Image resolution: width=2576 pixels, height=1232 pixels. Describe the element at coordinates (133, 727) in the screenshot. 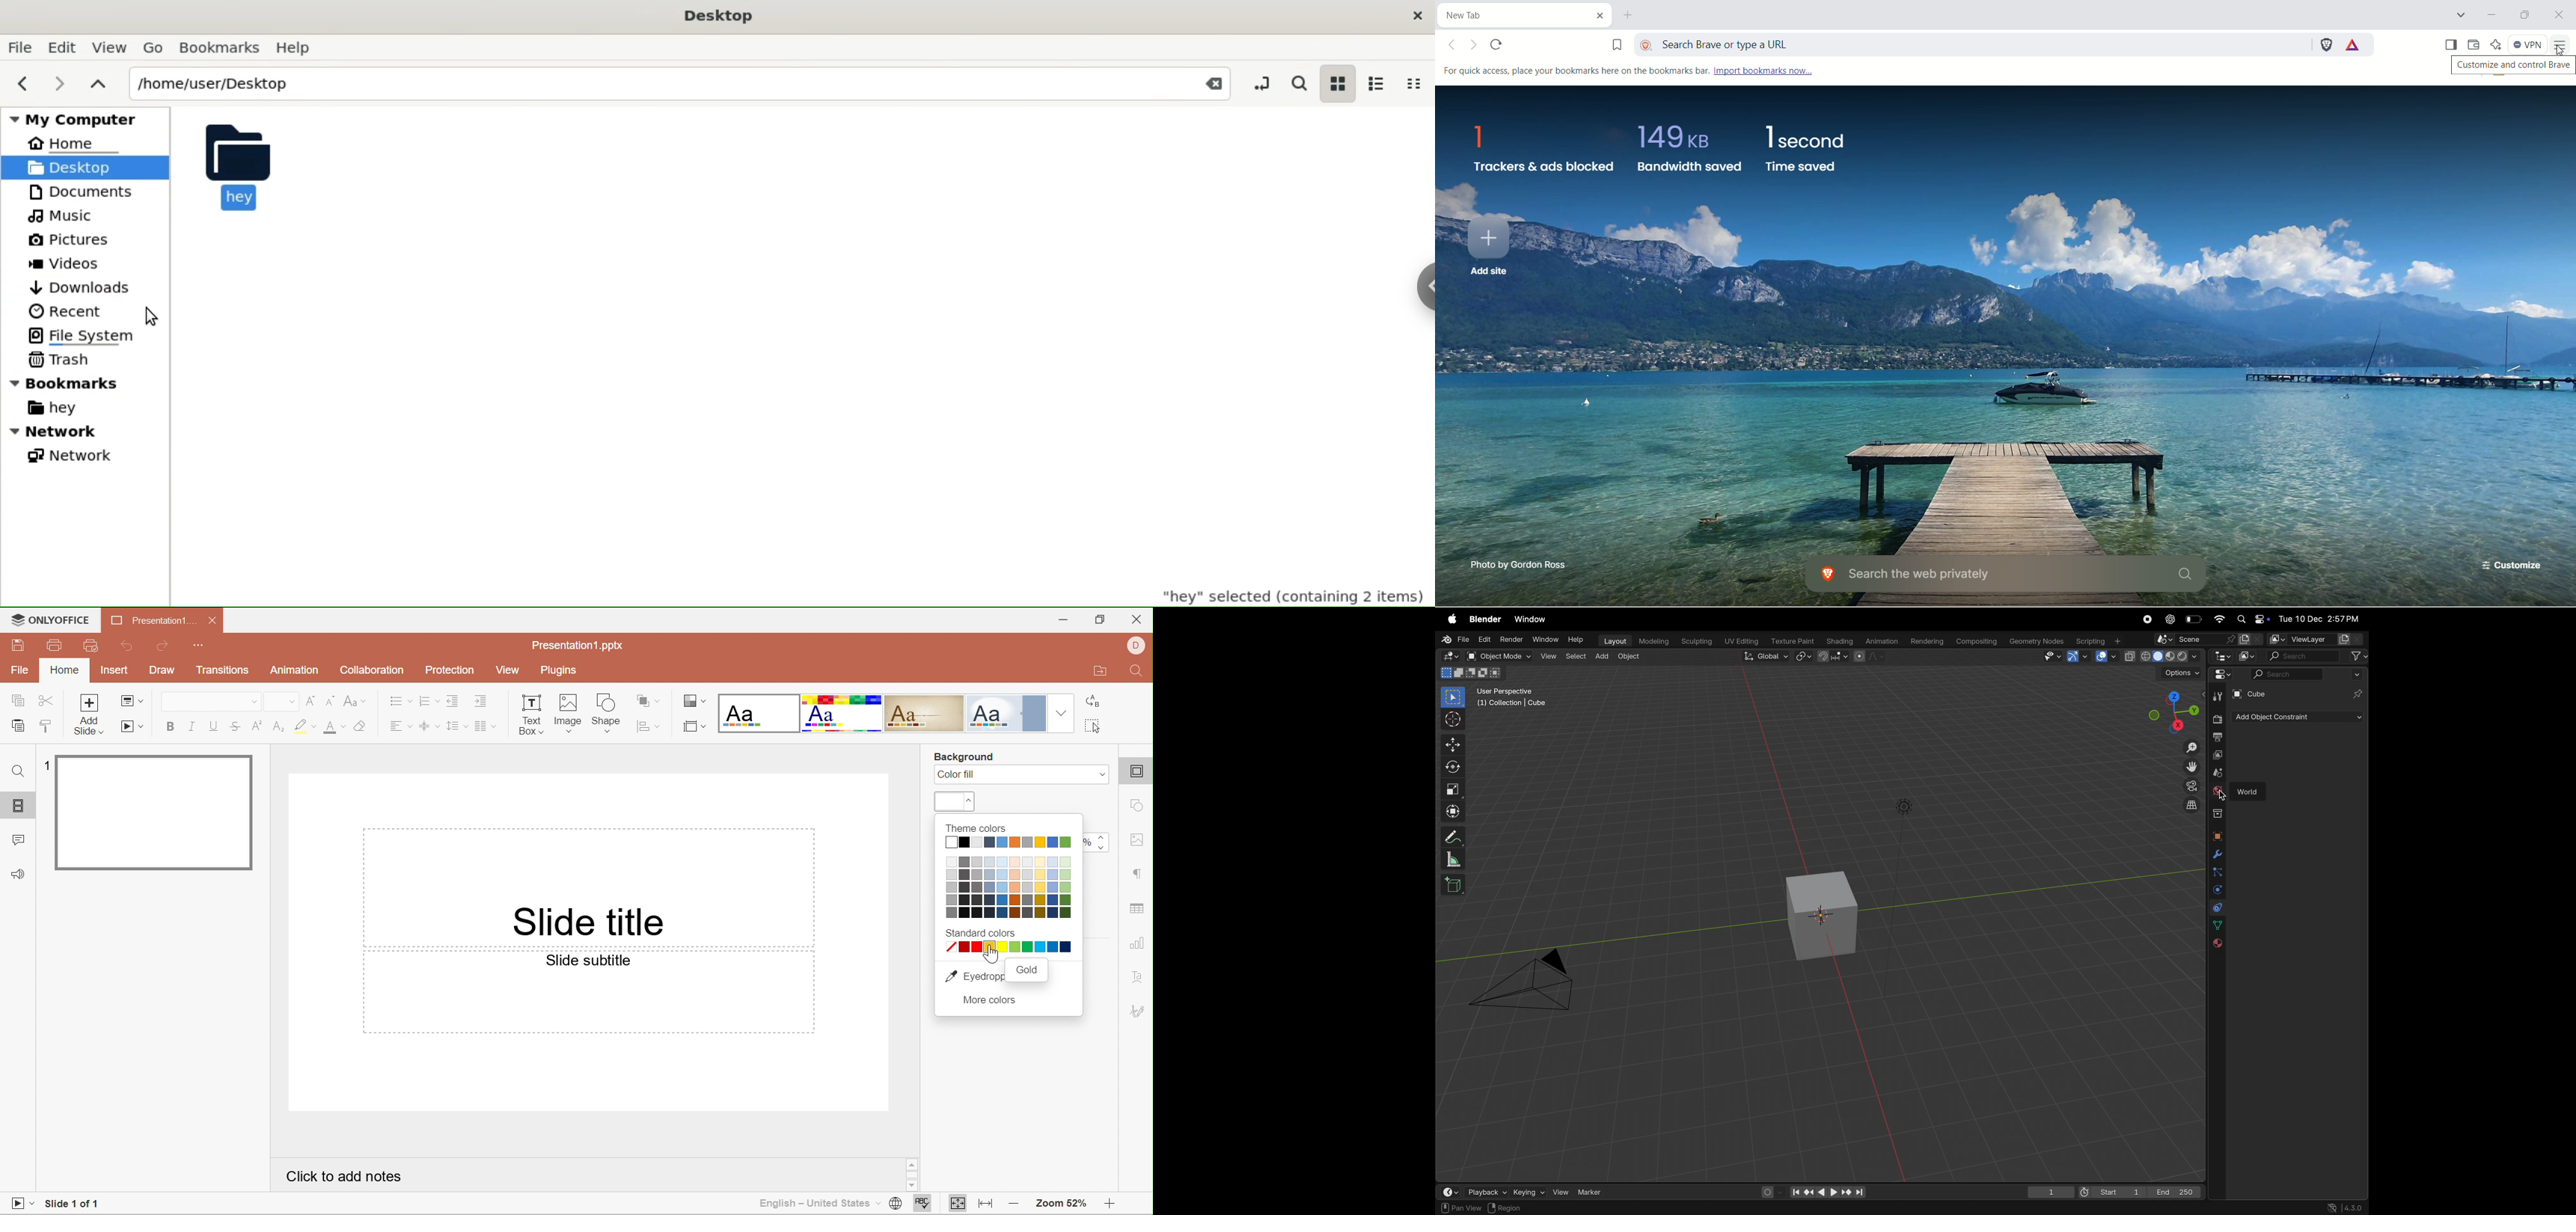

I see `Start Slideshow` at that location.